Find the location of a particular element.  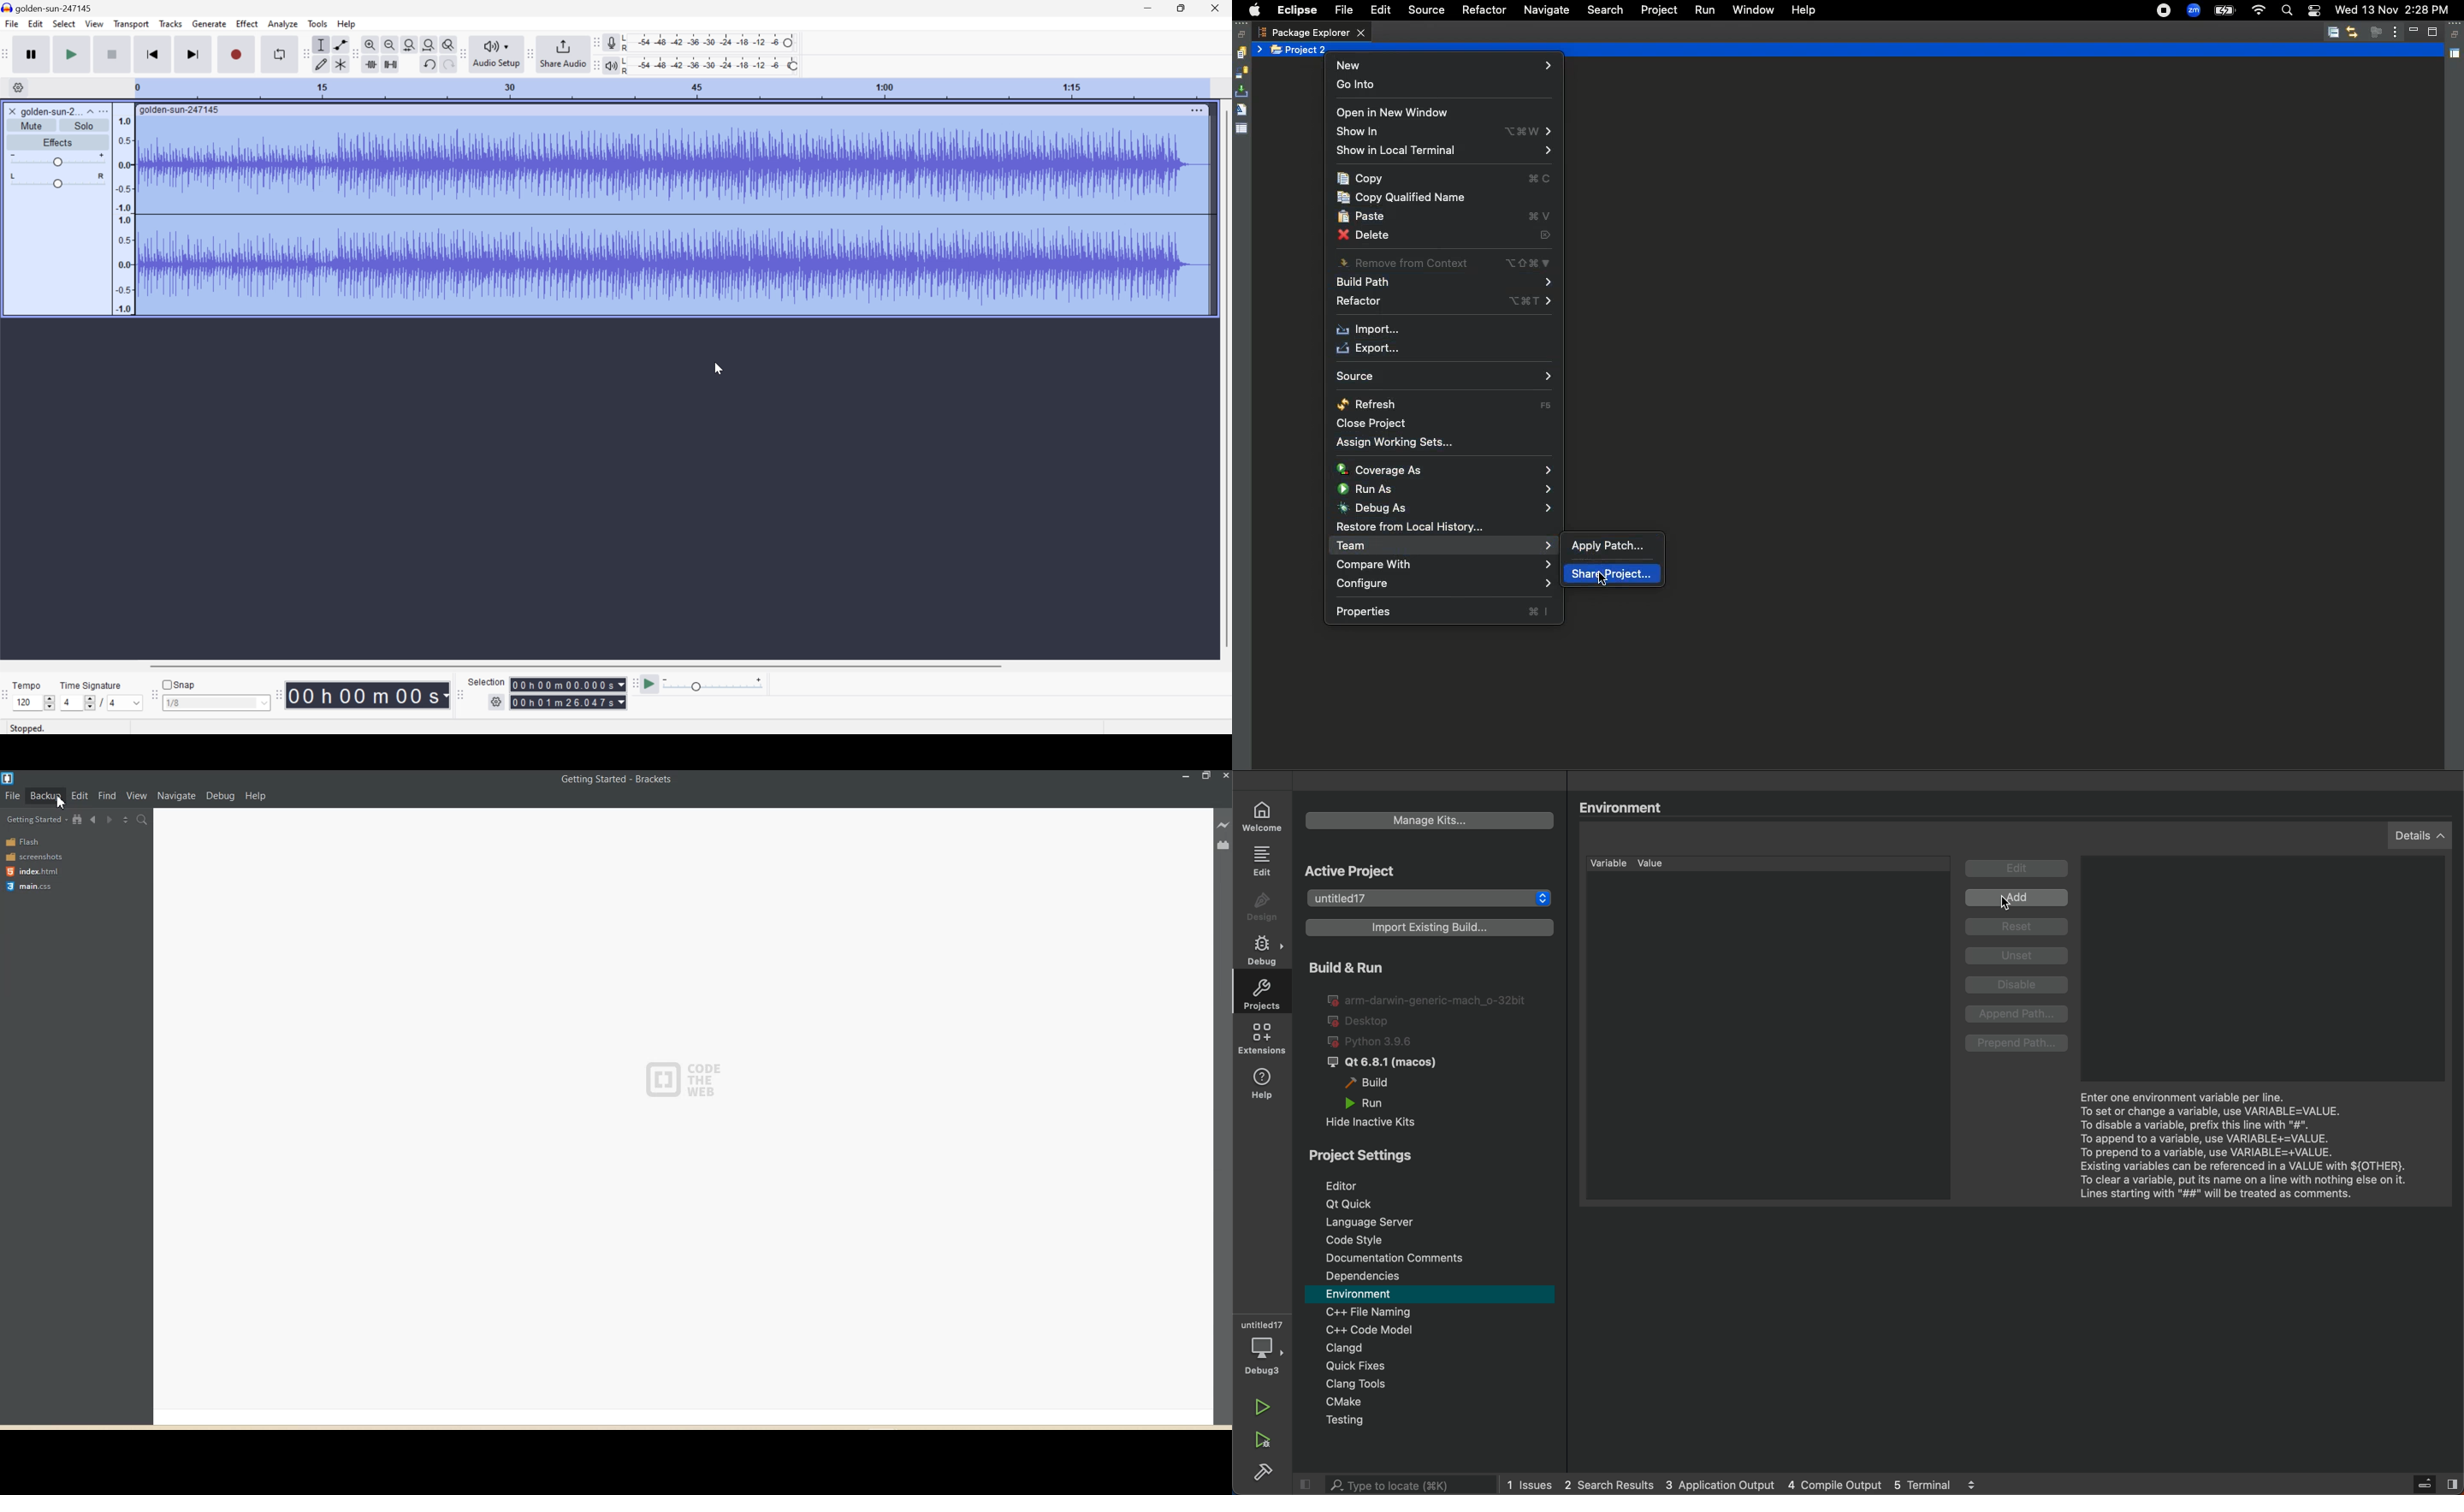

Unset is located at coordinates (2017, 956).